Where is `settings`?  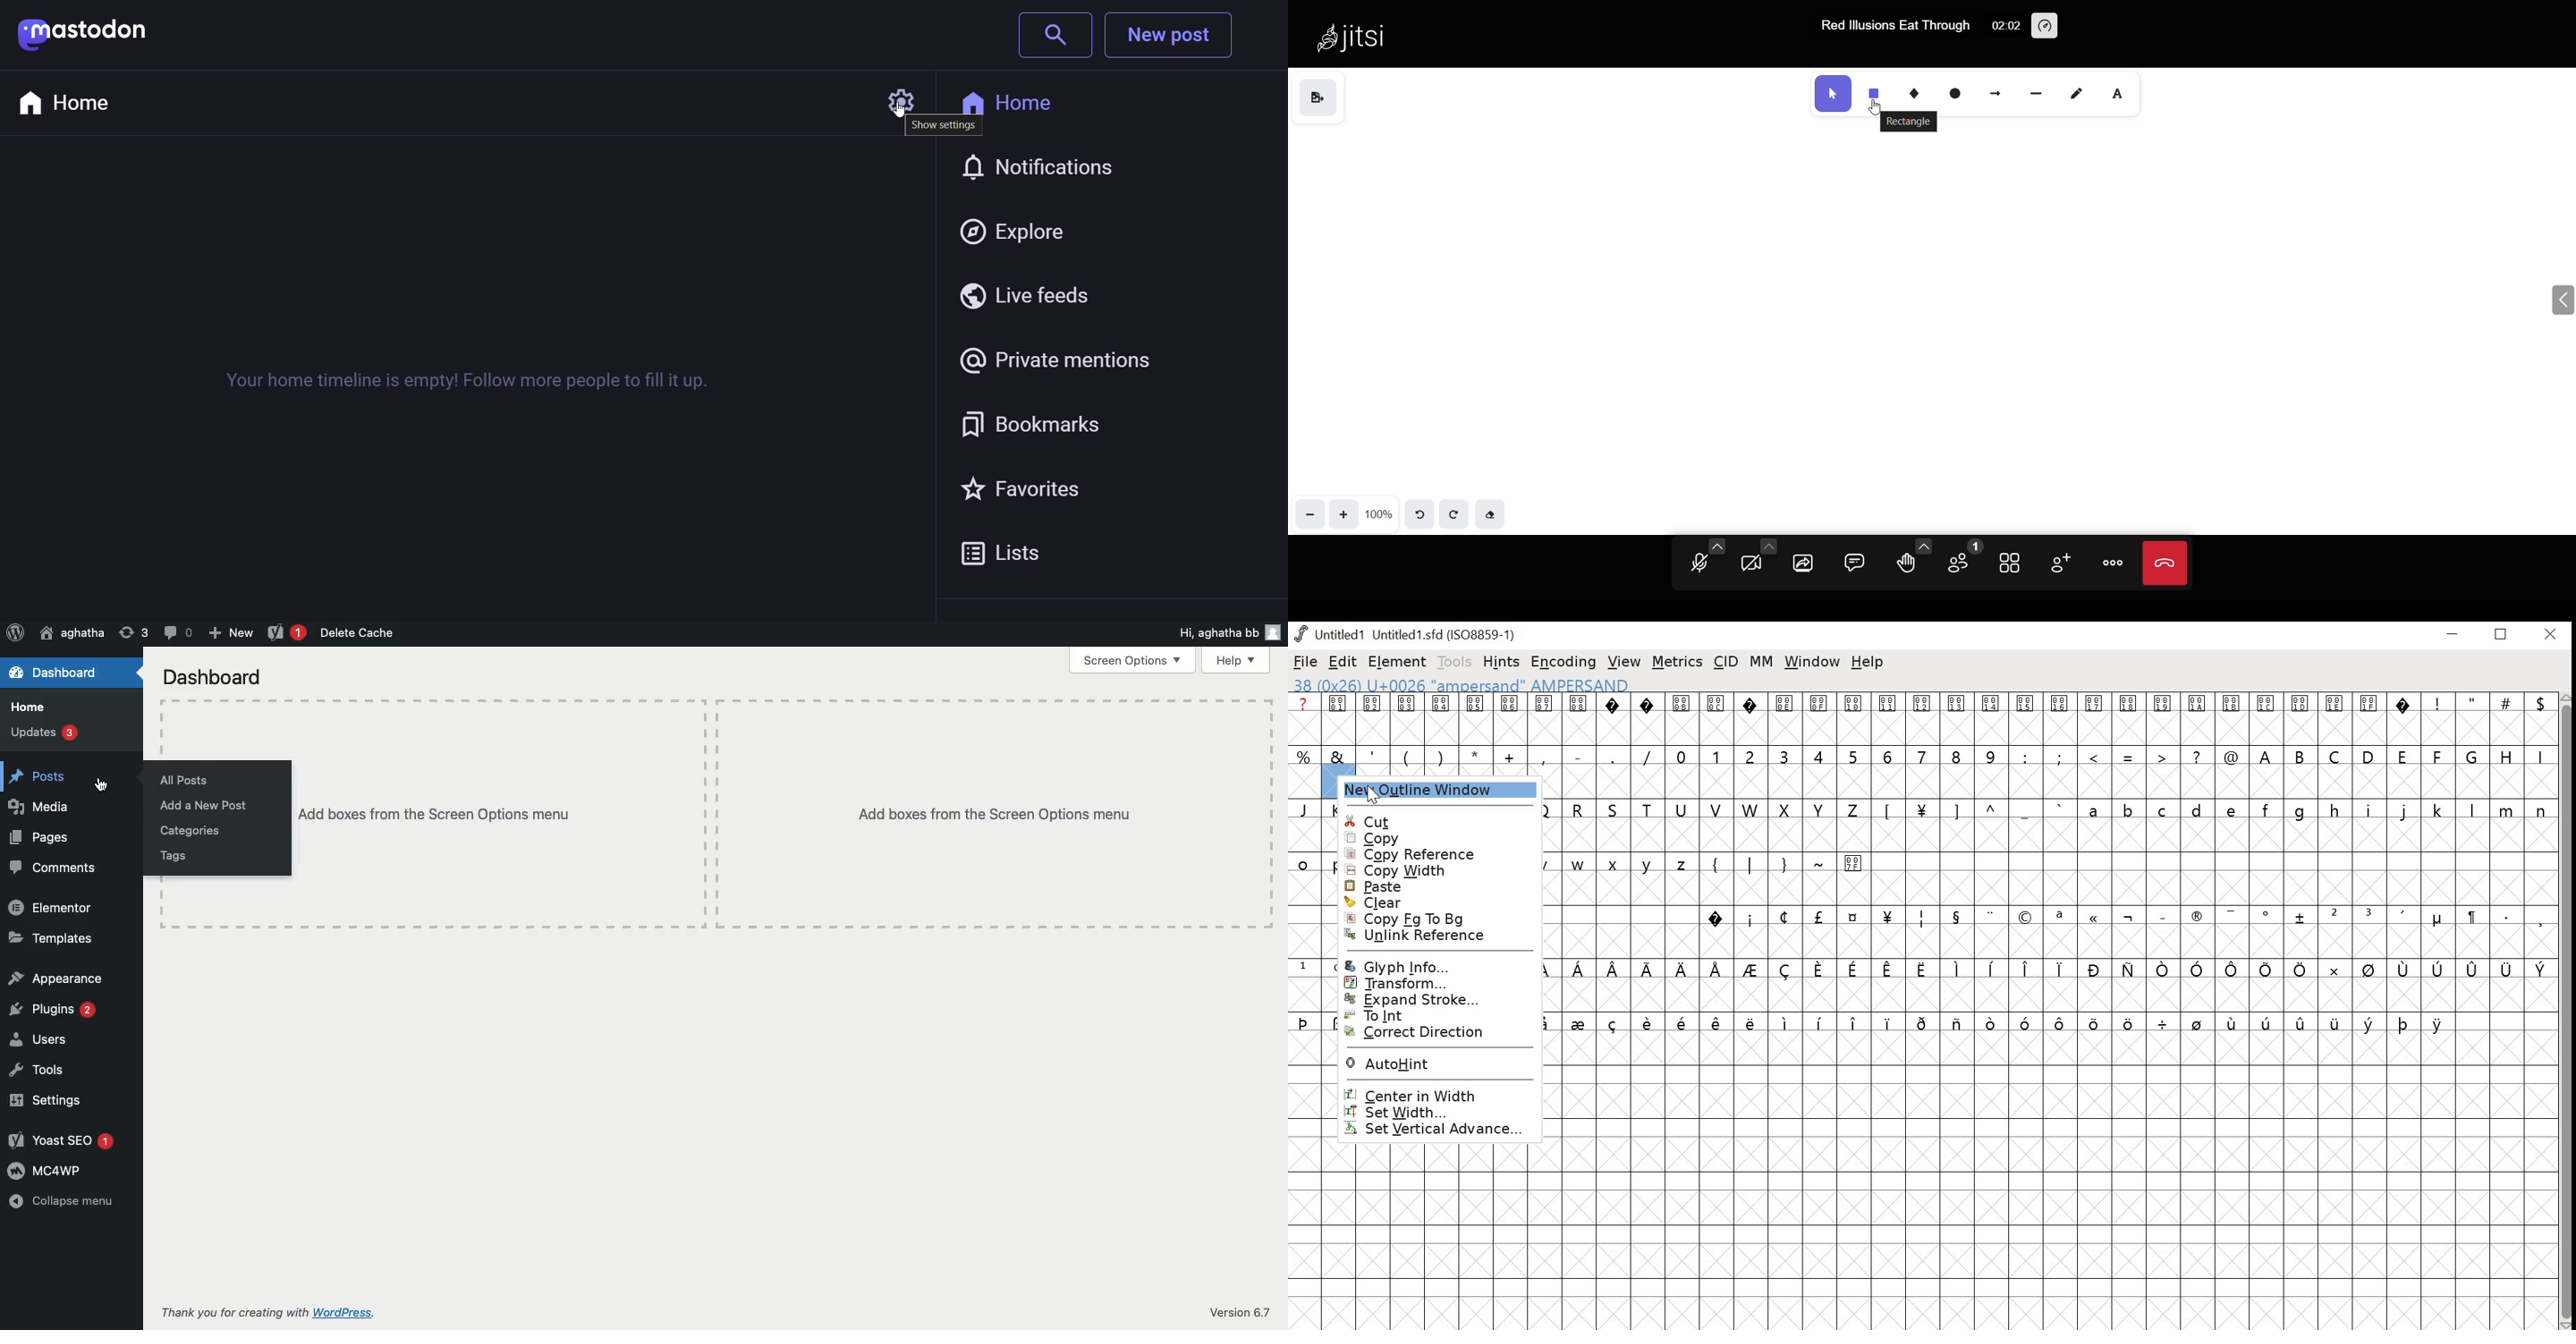
settings is located at coordinates (888, 97).